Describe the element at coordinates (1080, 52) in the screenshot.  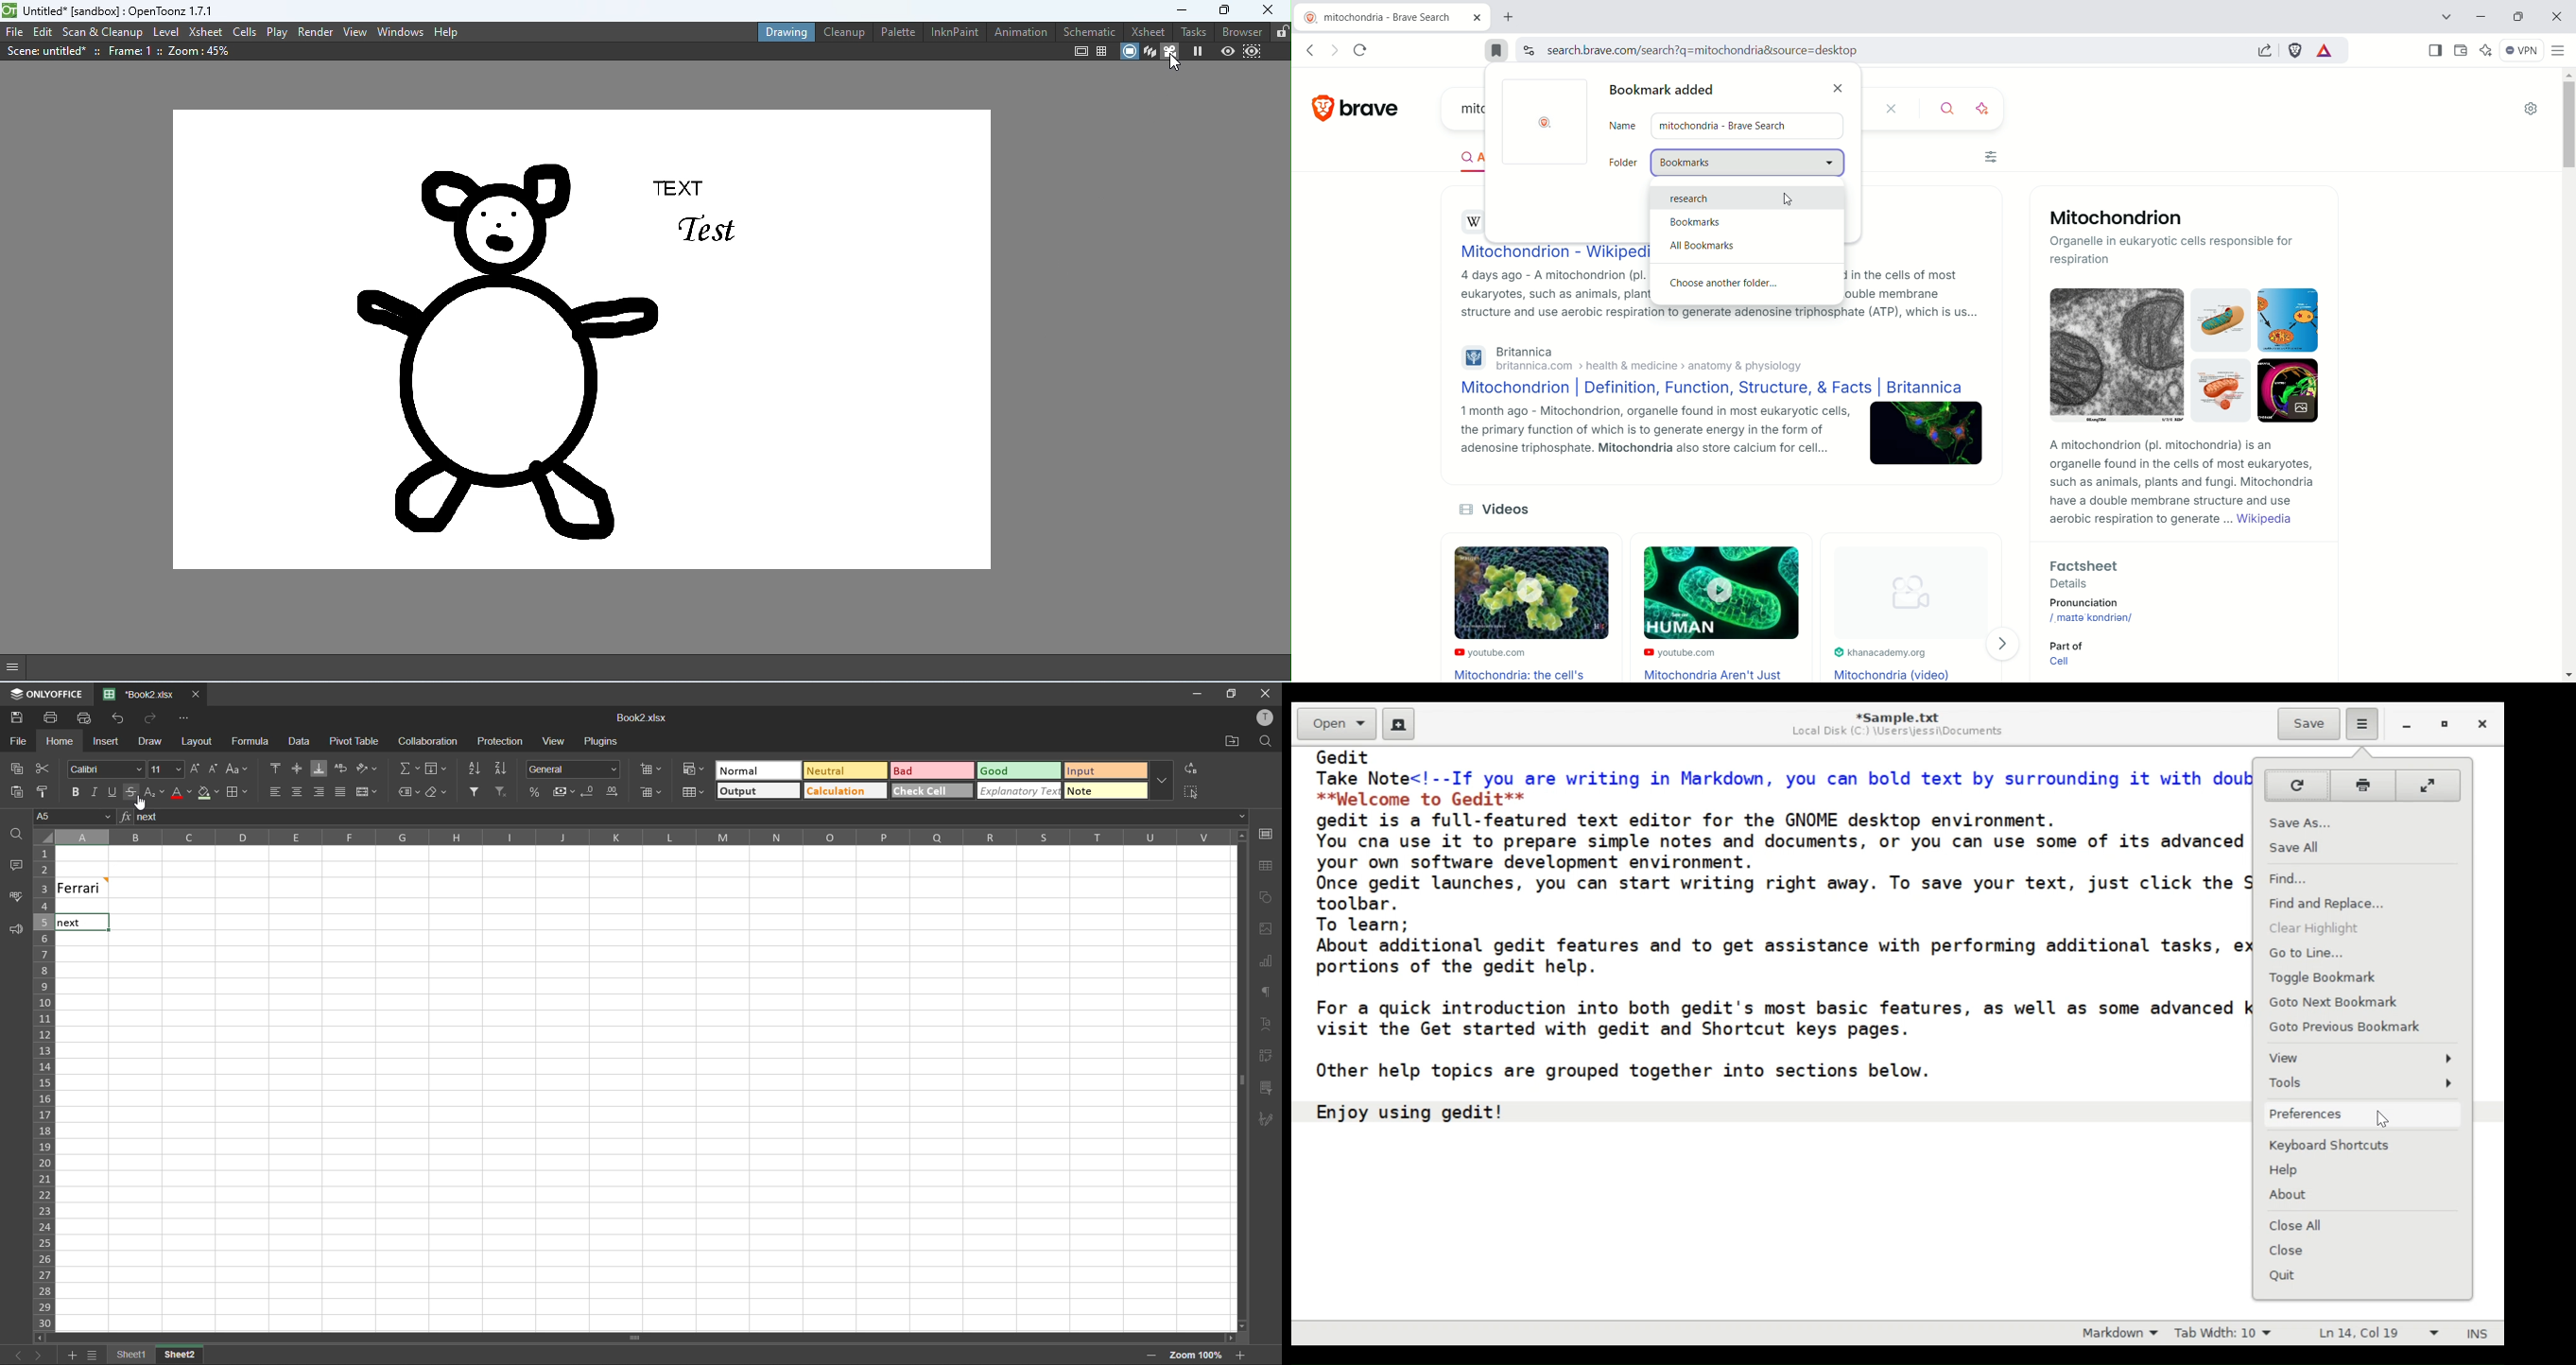
I see `safe area` at that location.